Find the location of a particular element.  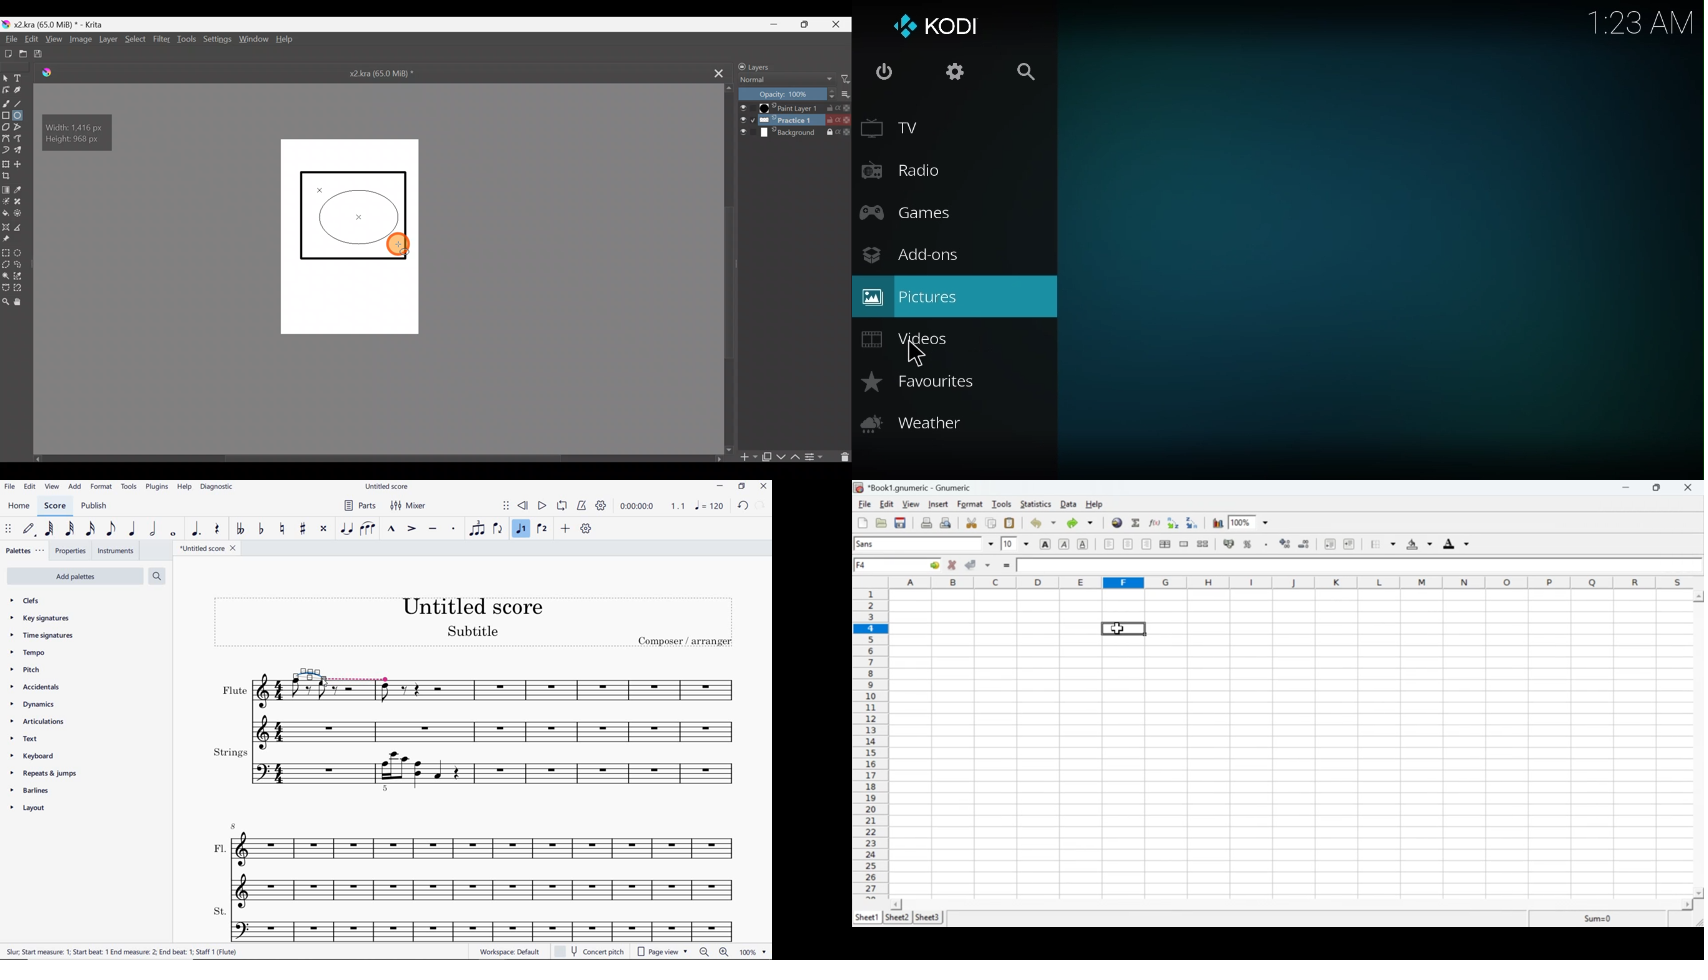

add is located at coordinates (75, 488).